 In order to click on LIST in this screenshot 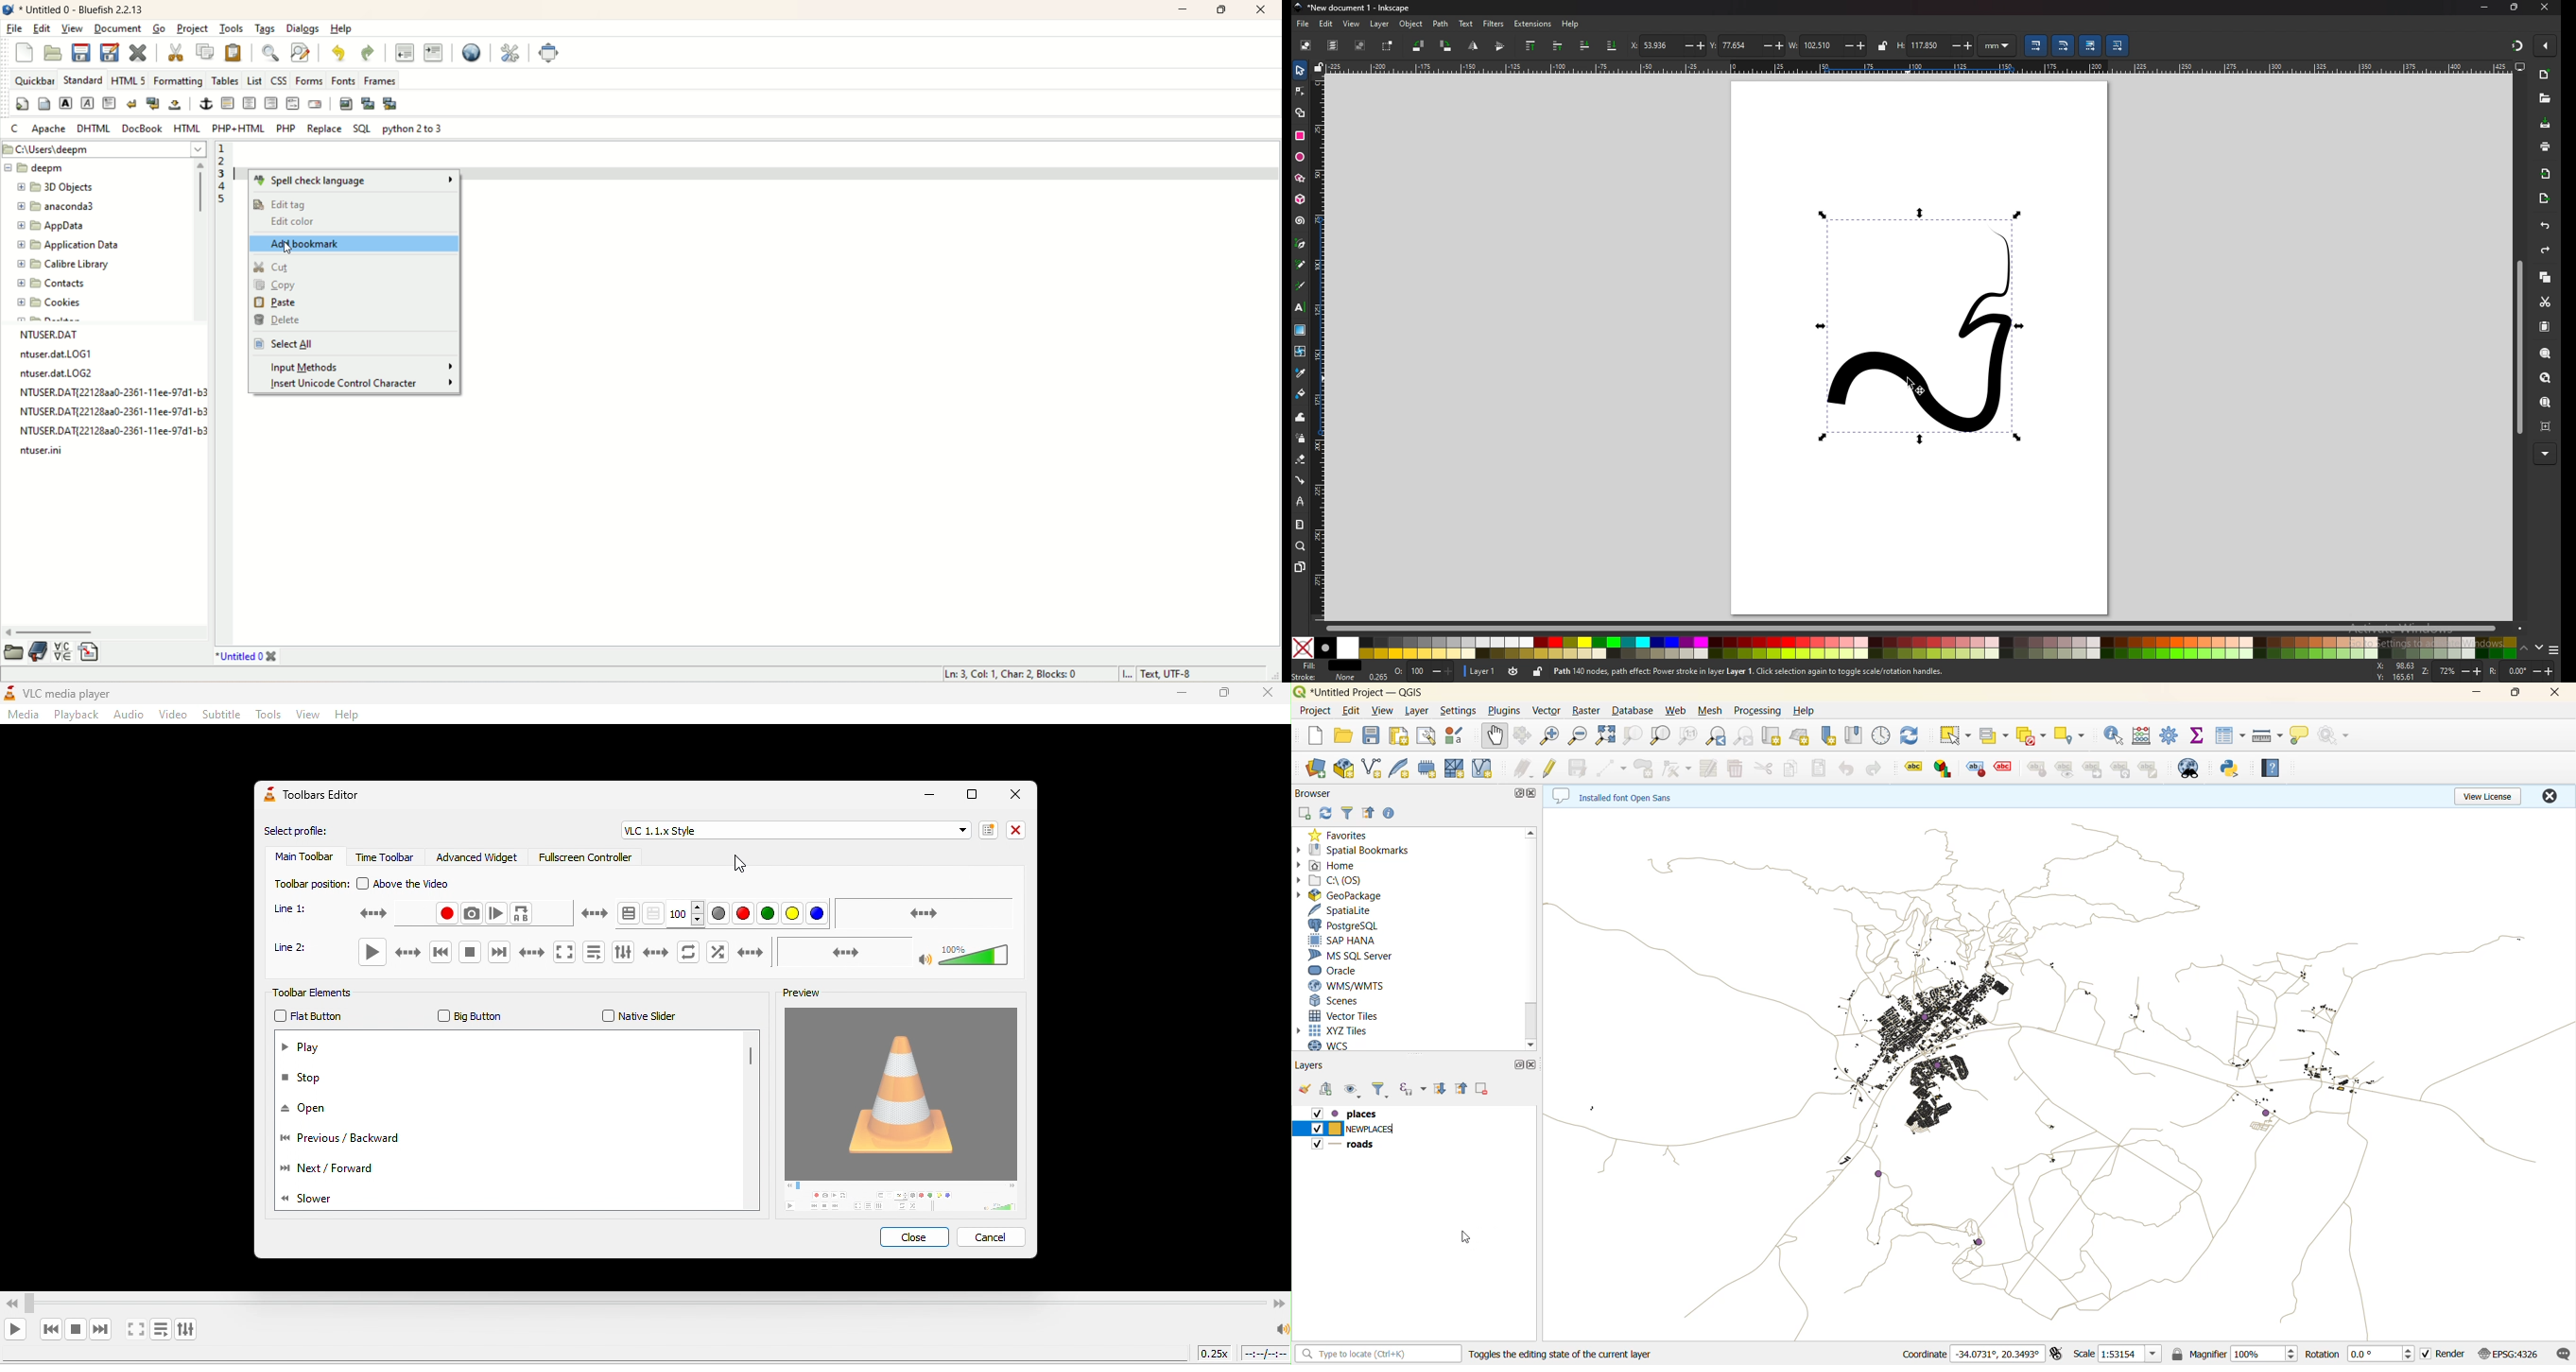, I will do `click(255, 81)`.